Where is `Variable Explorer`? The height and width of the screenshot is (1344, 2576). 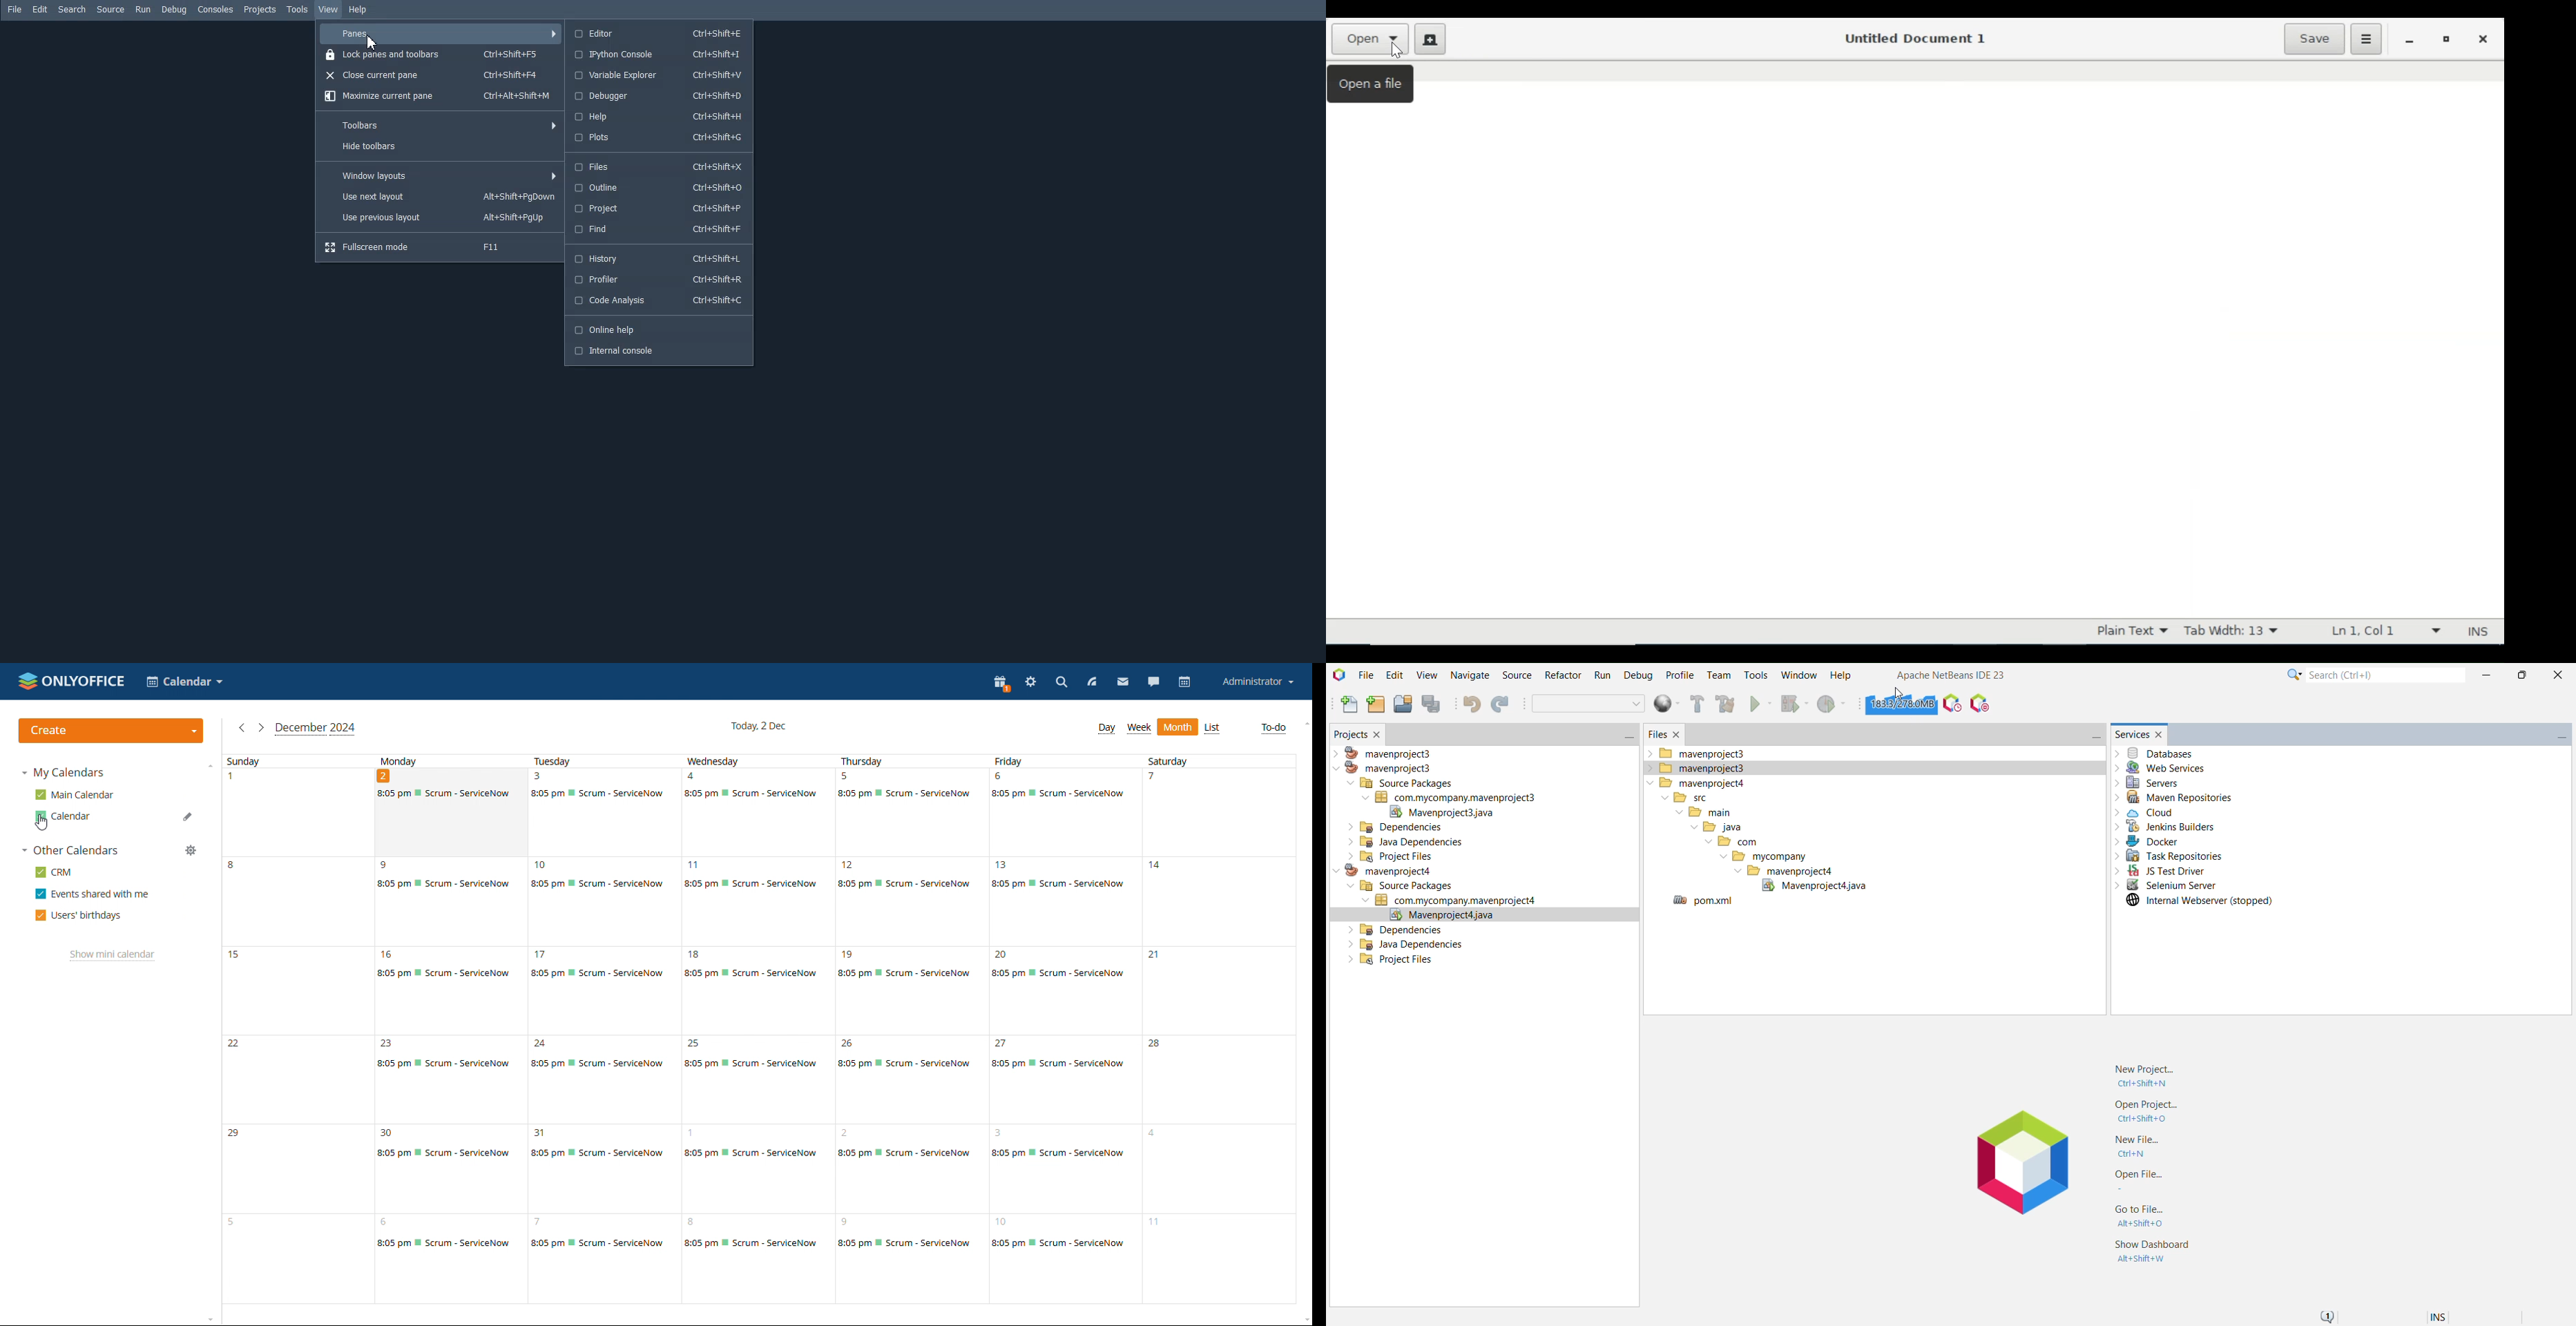 Variable Explorer is located at coordinates (657, 75).